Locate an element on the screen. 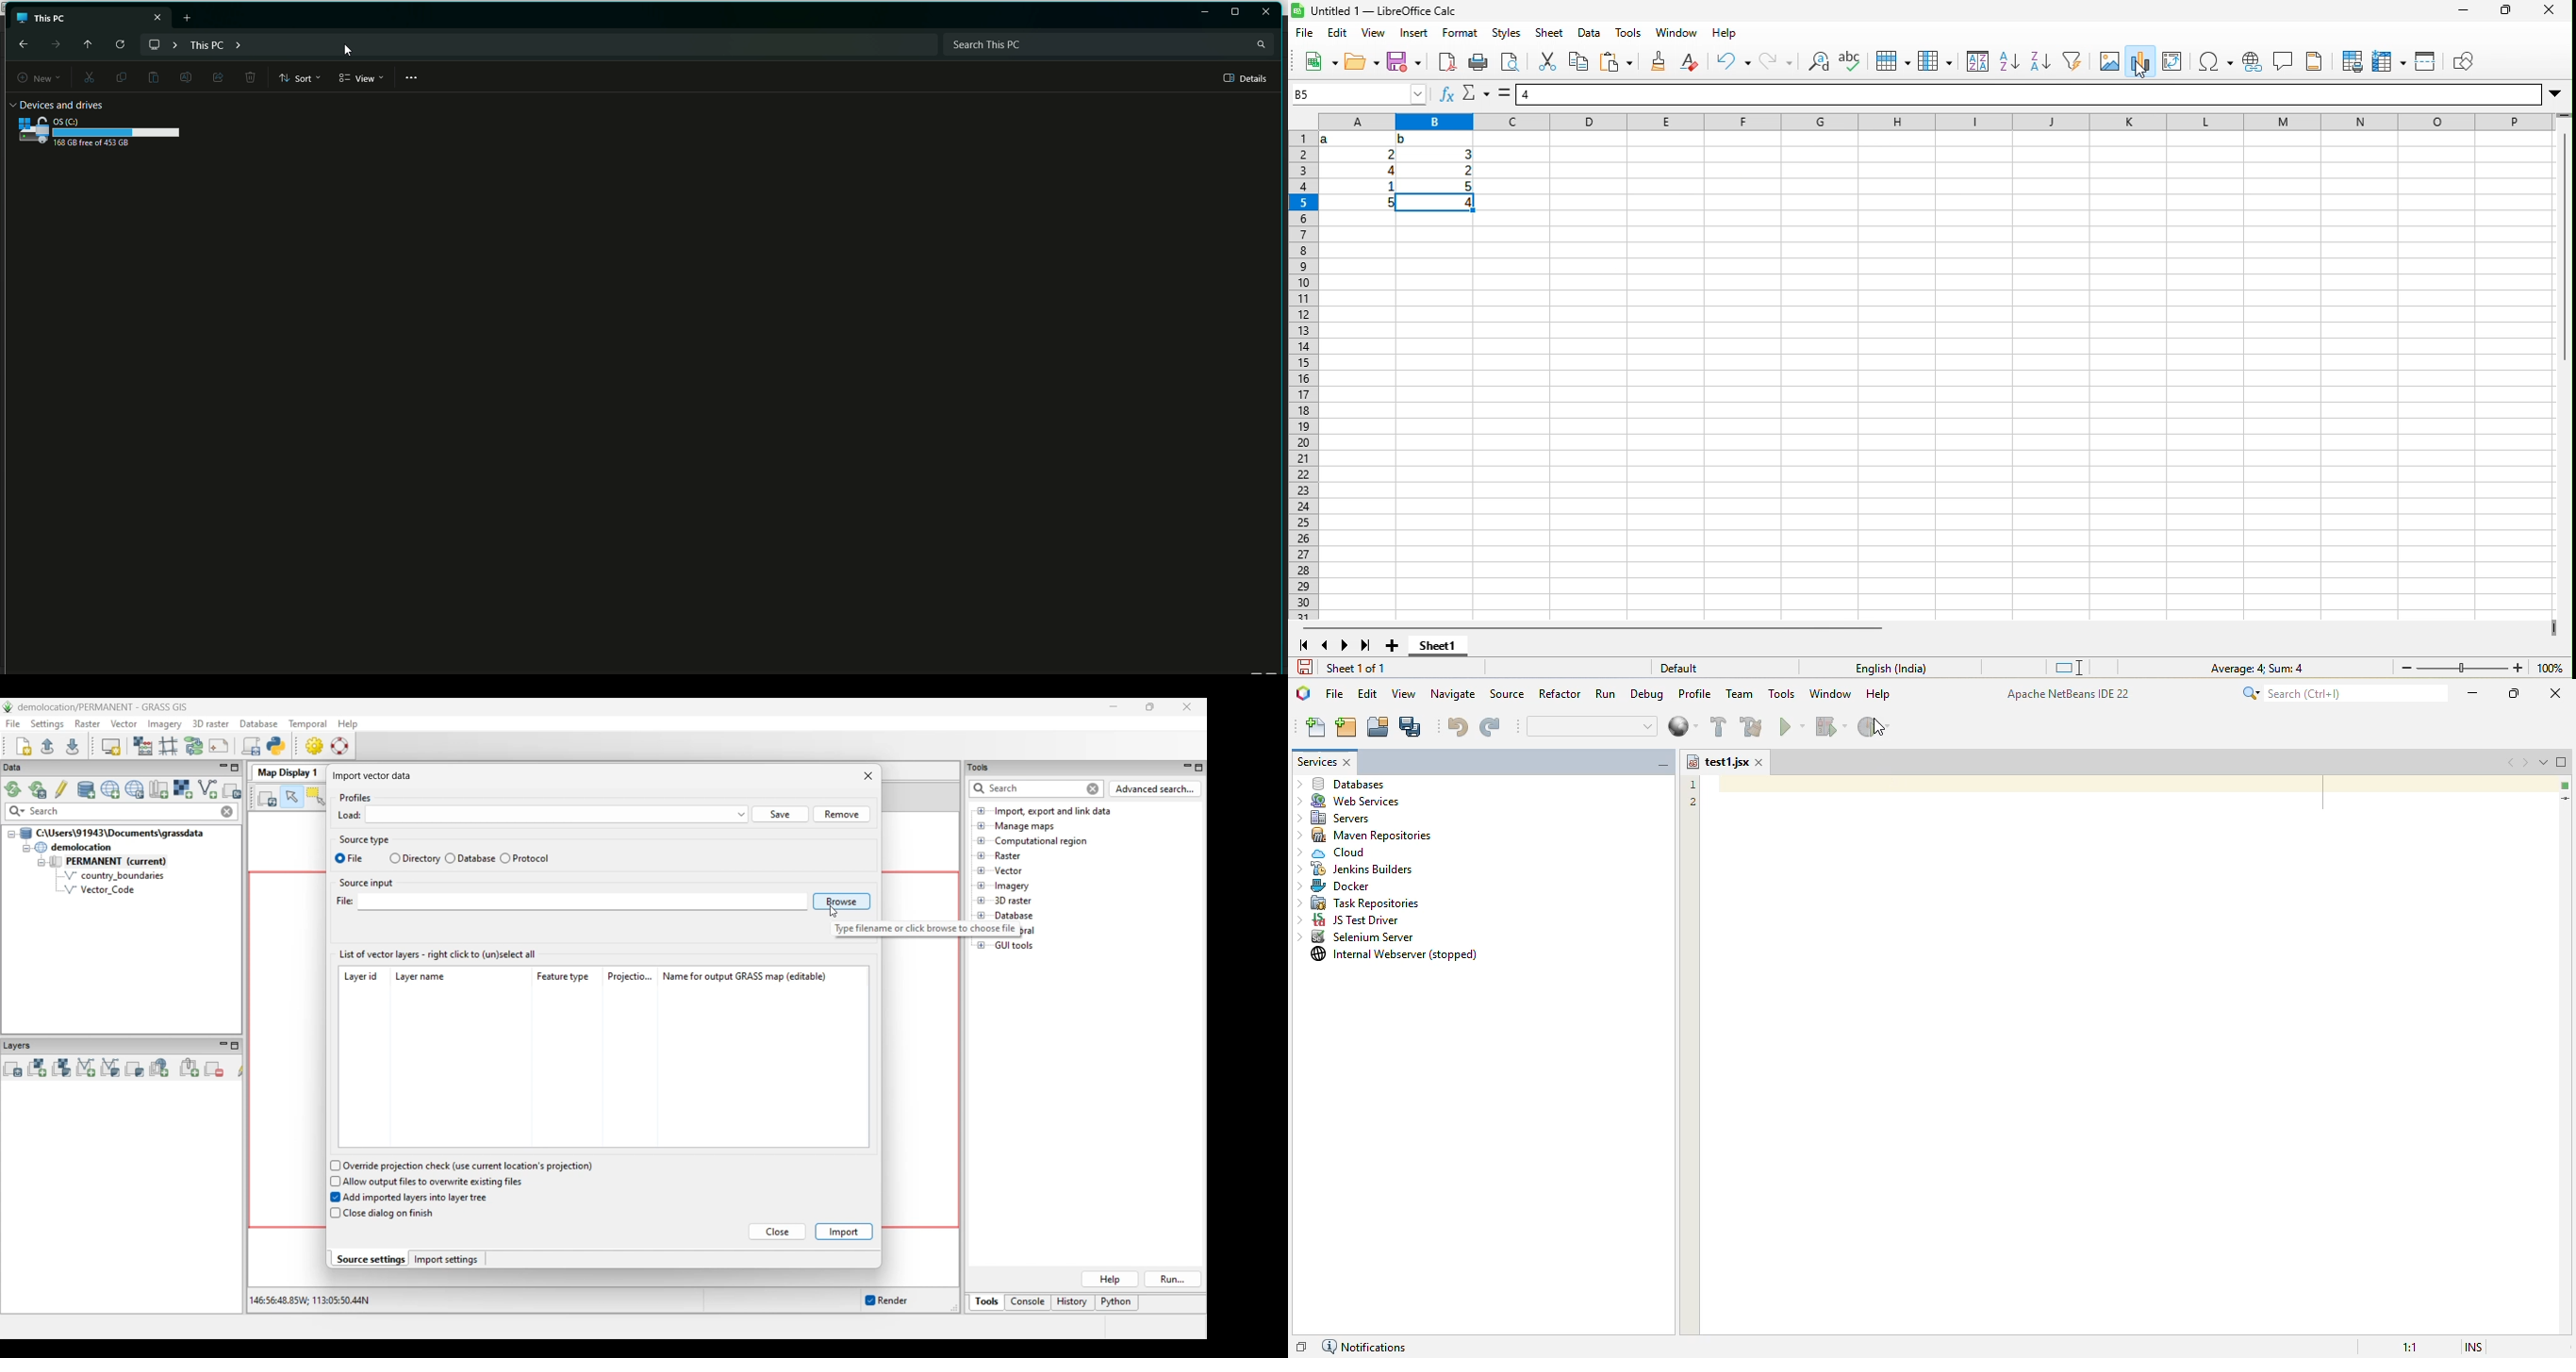  sheet 1 of 1 is located at coordinates (1402, 668).